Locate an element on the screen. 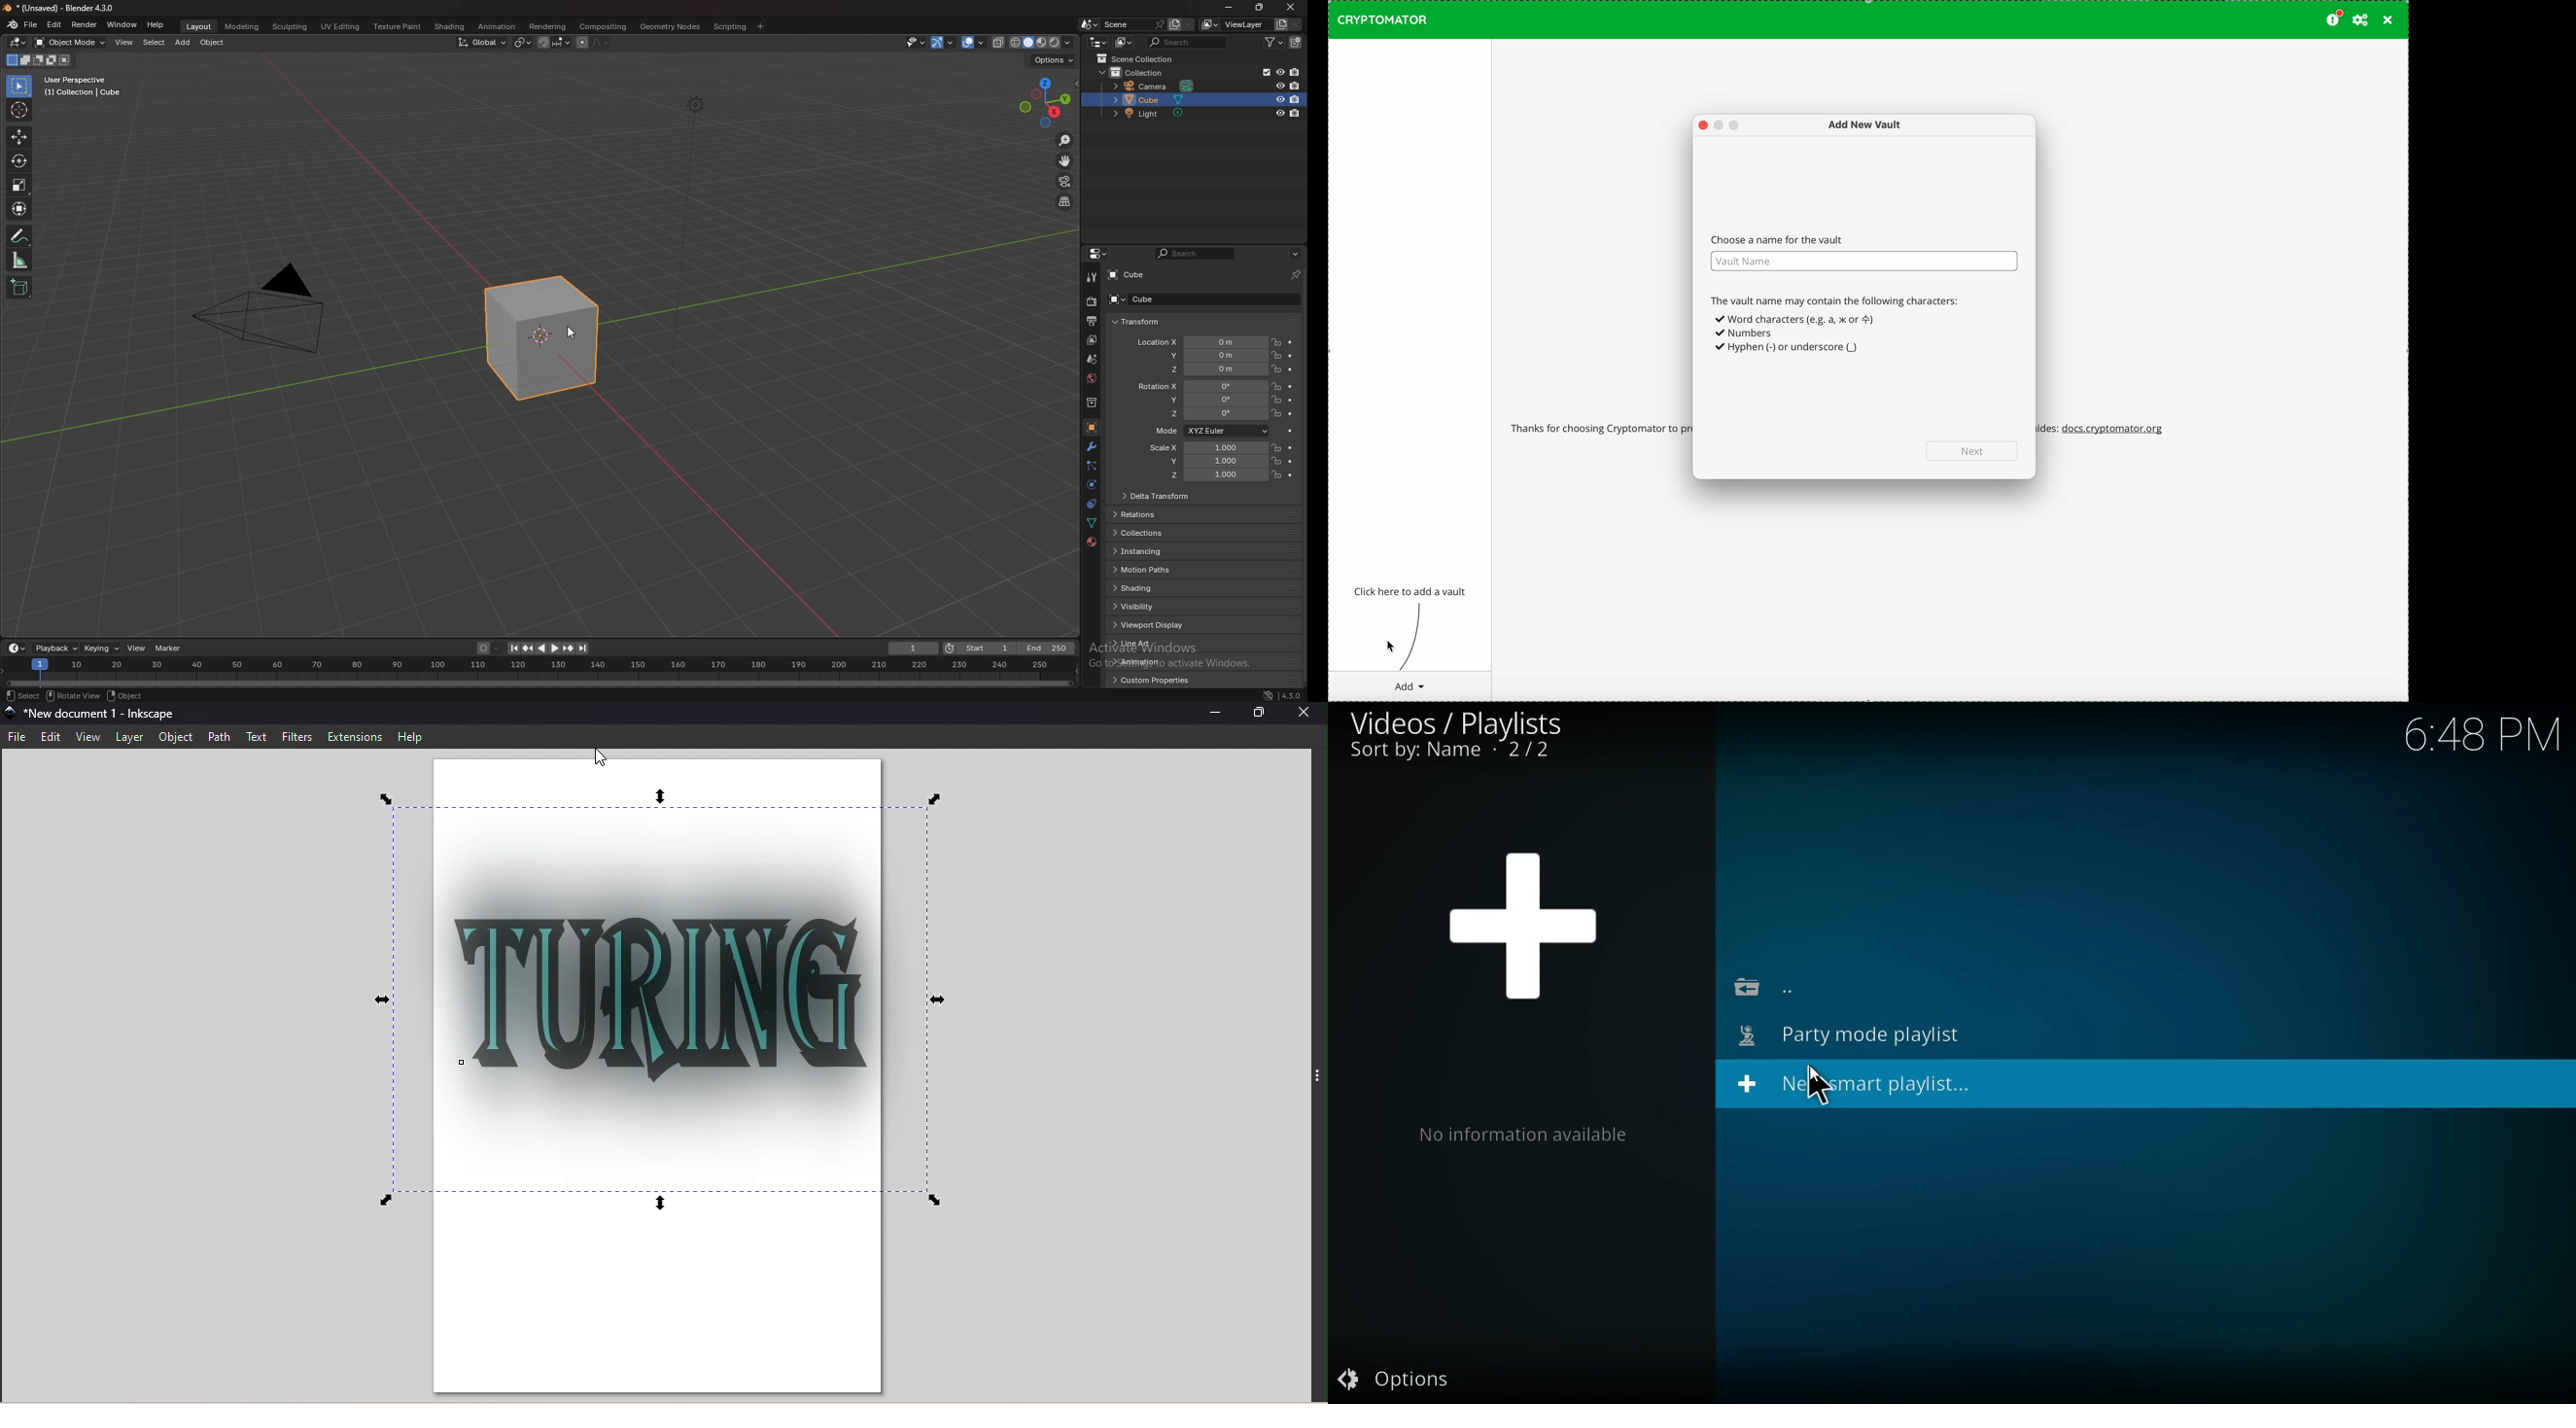 The image size is (2576, 1428). marker is located at coordinates (170, 648).